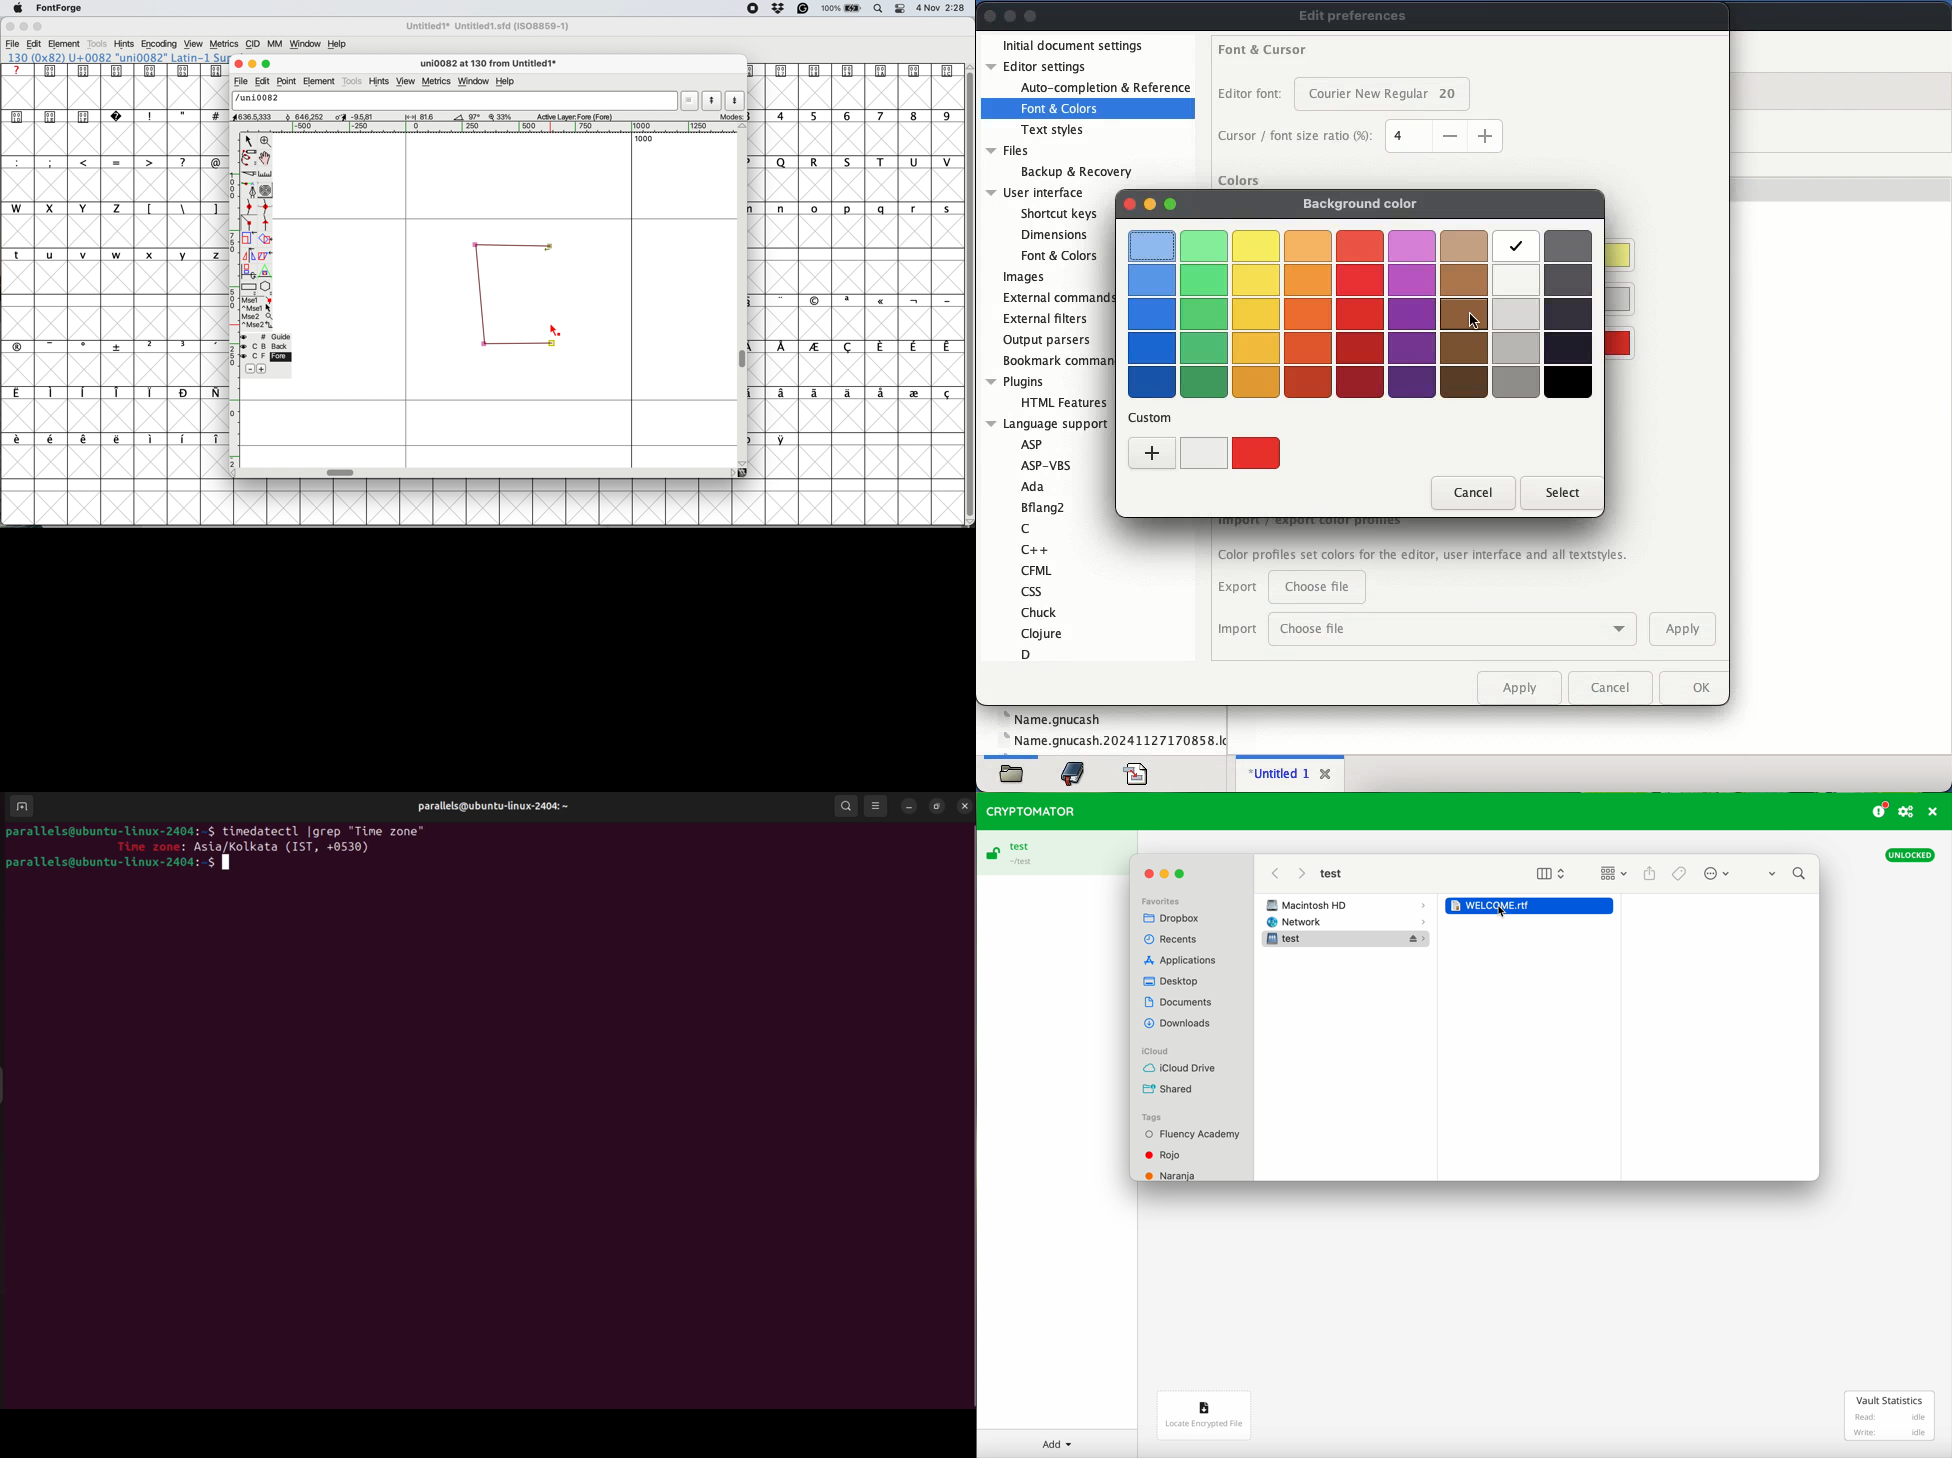 This screenshot has width=1960, height=1484. I want to click on Shortcut keys, so click(1060, 211).